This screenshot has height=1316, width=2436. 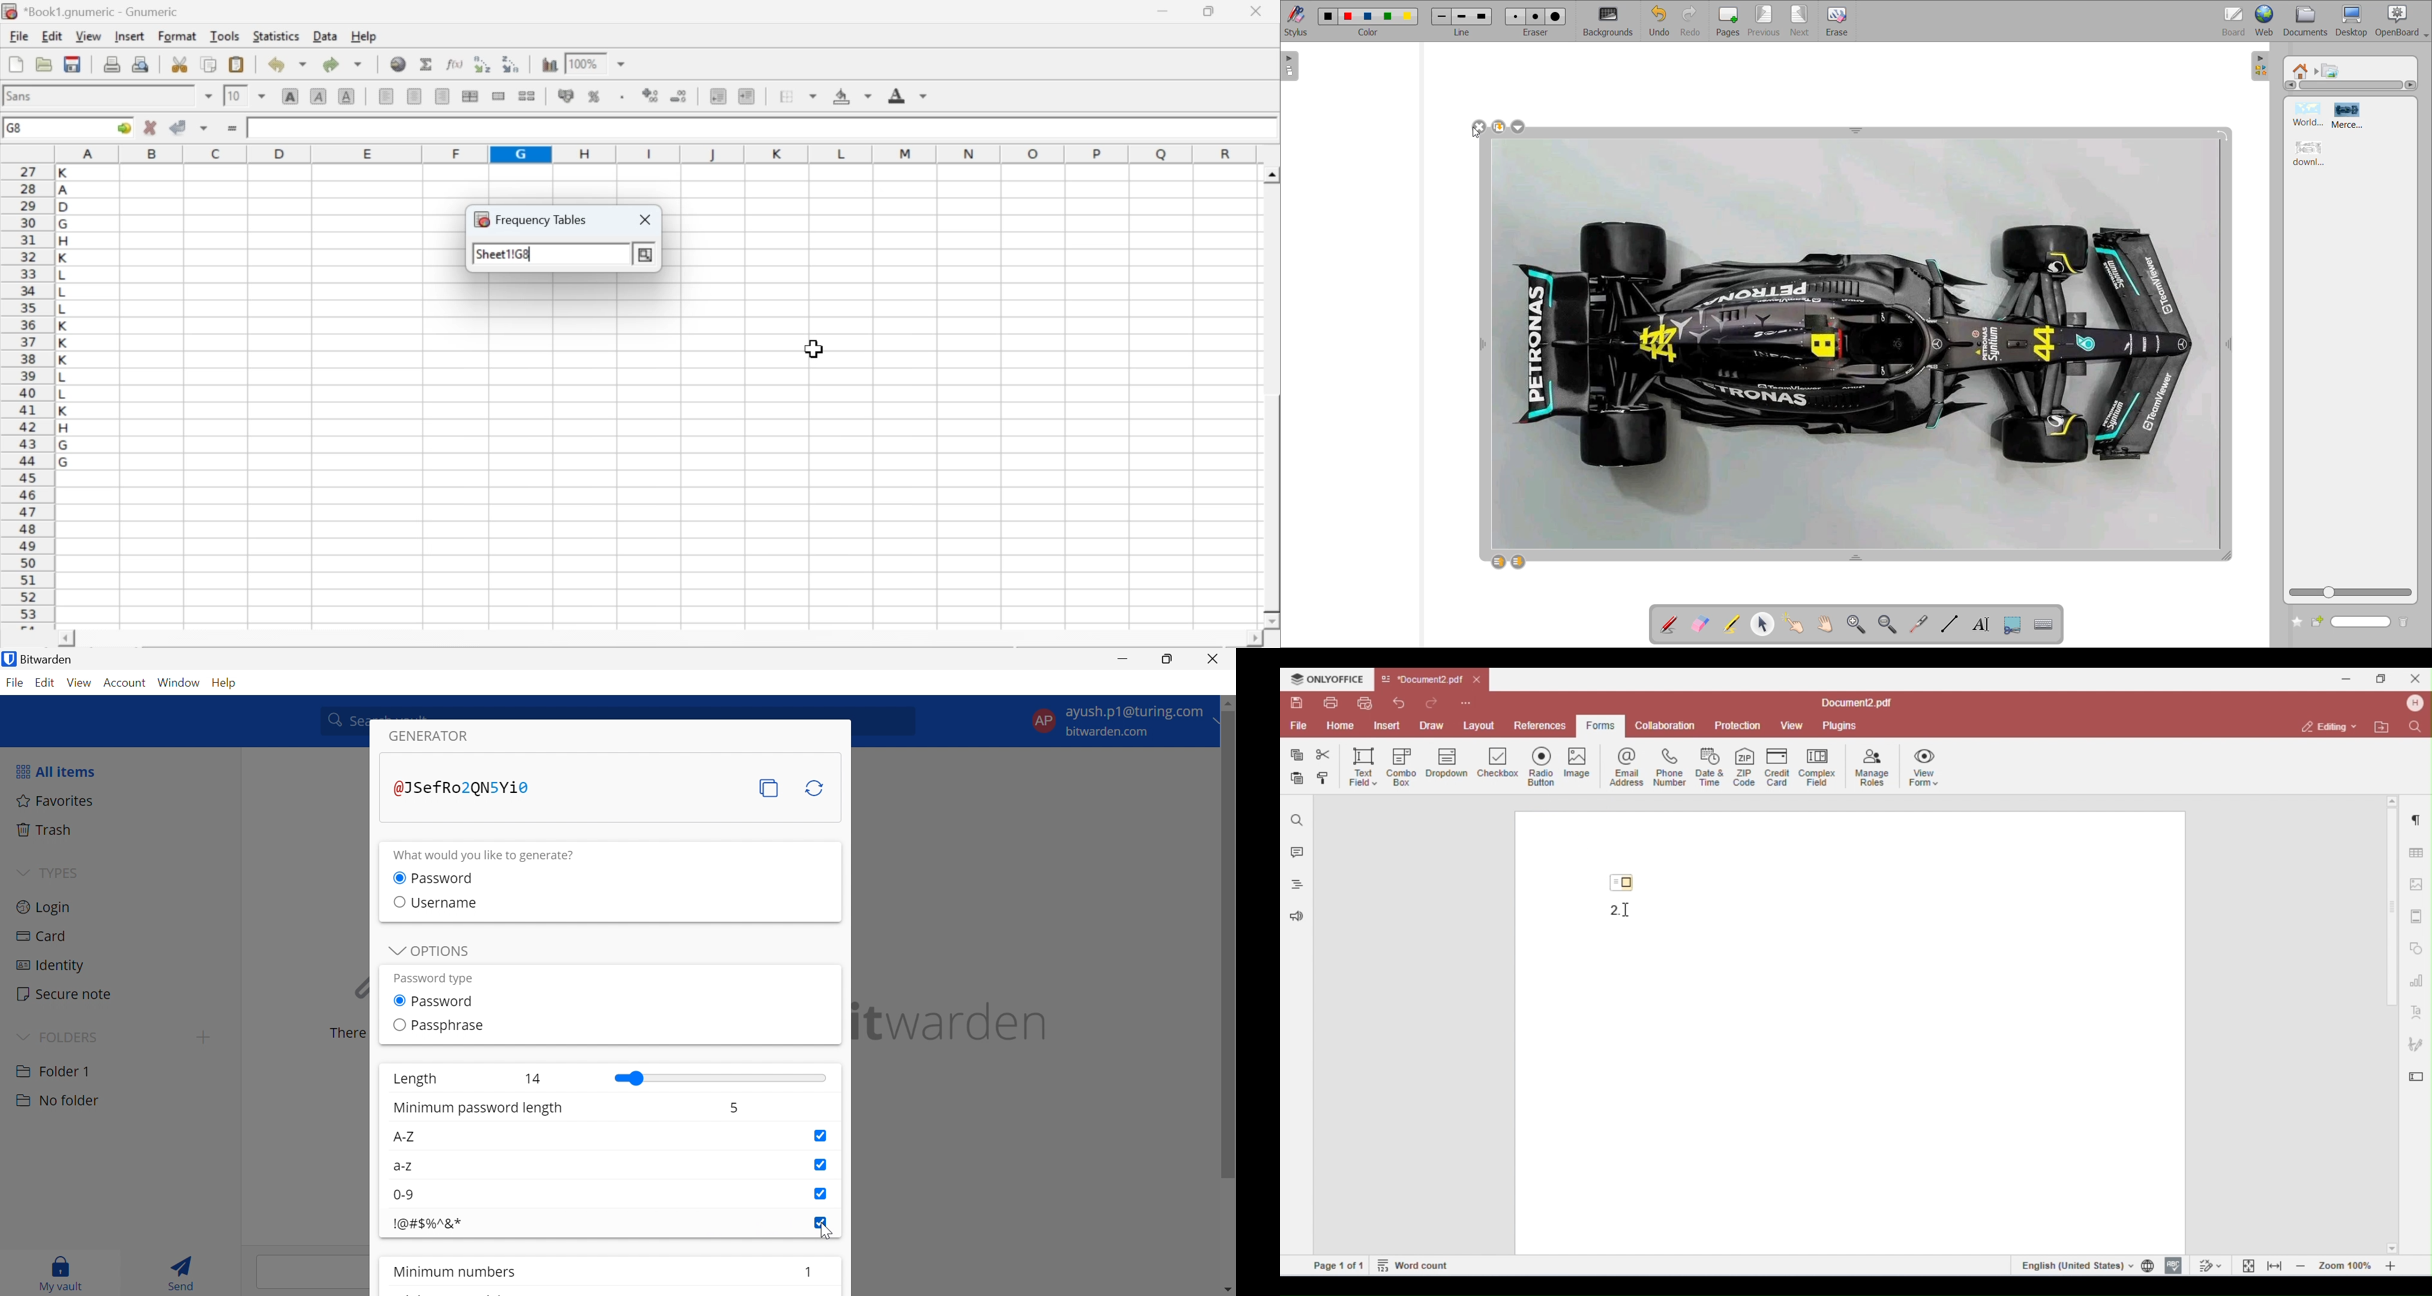 I want to click on decrease indent, so click(x=718, y=95).